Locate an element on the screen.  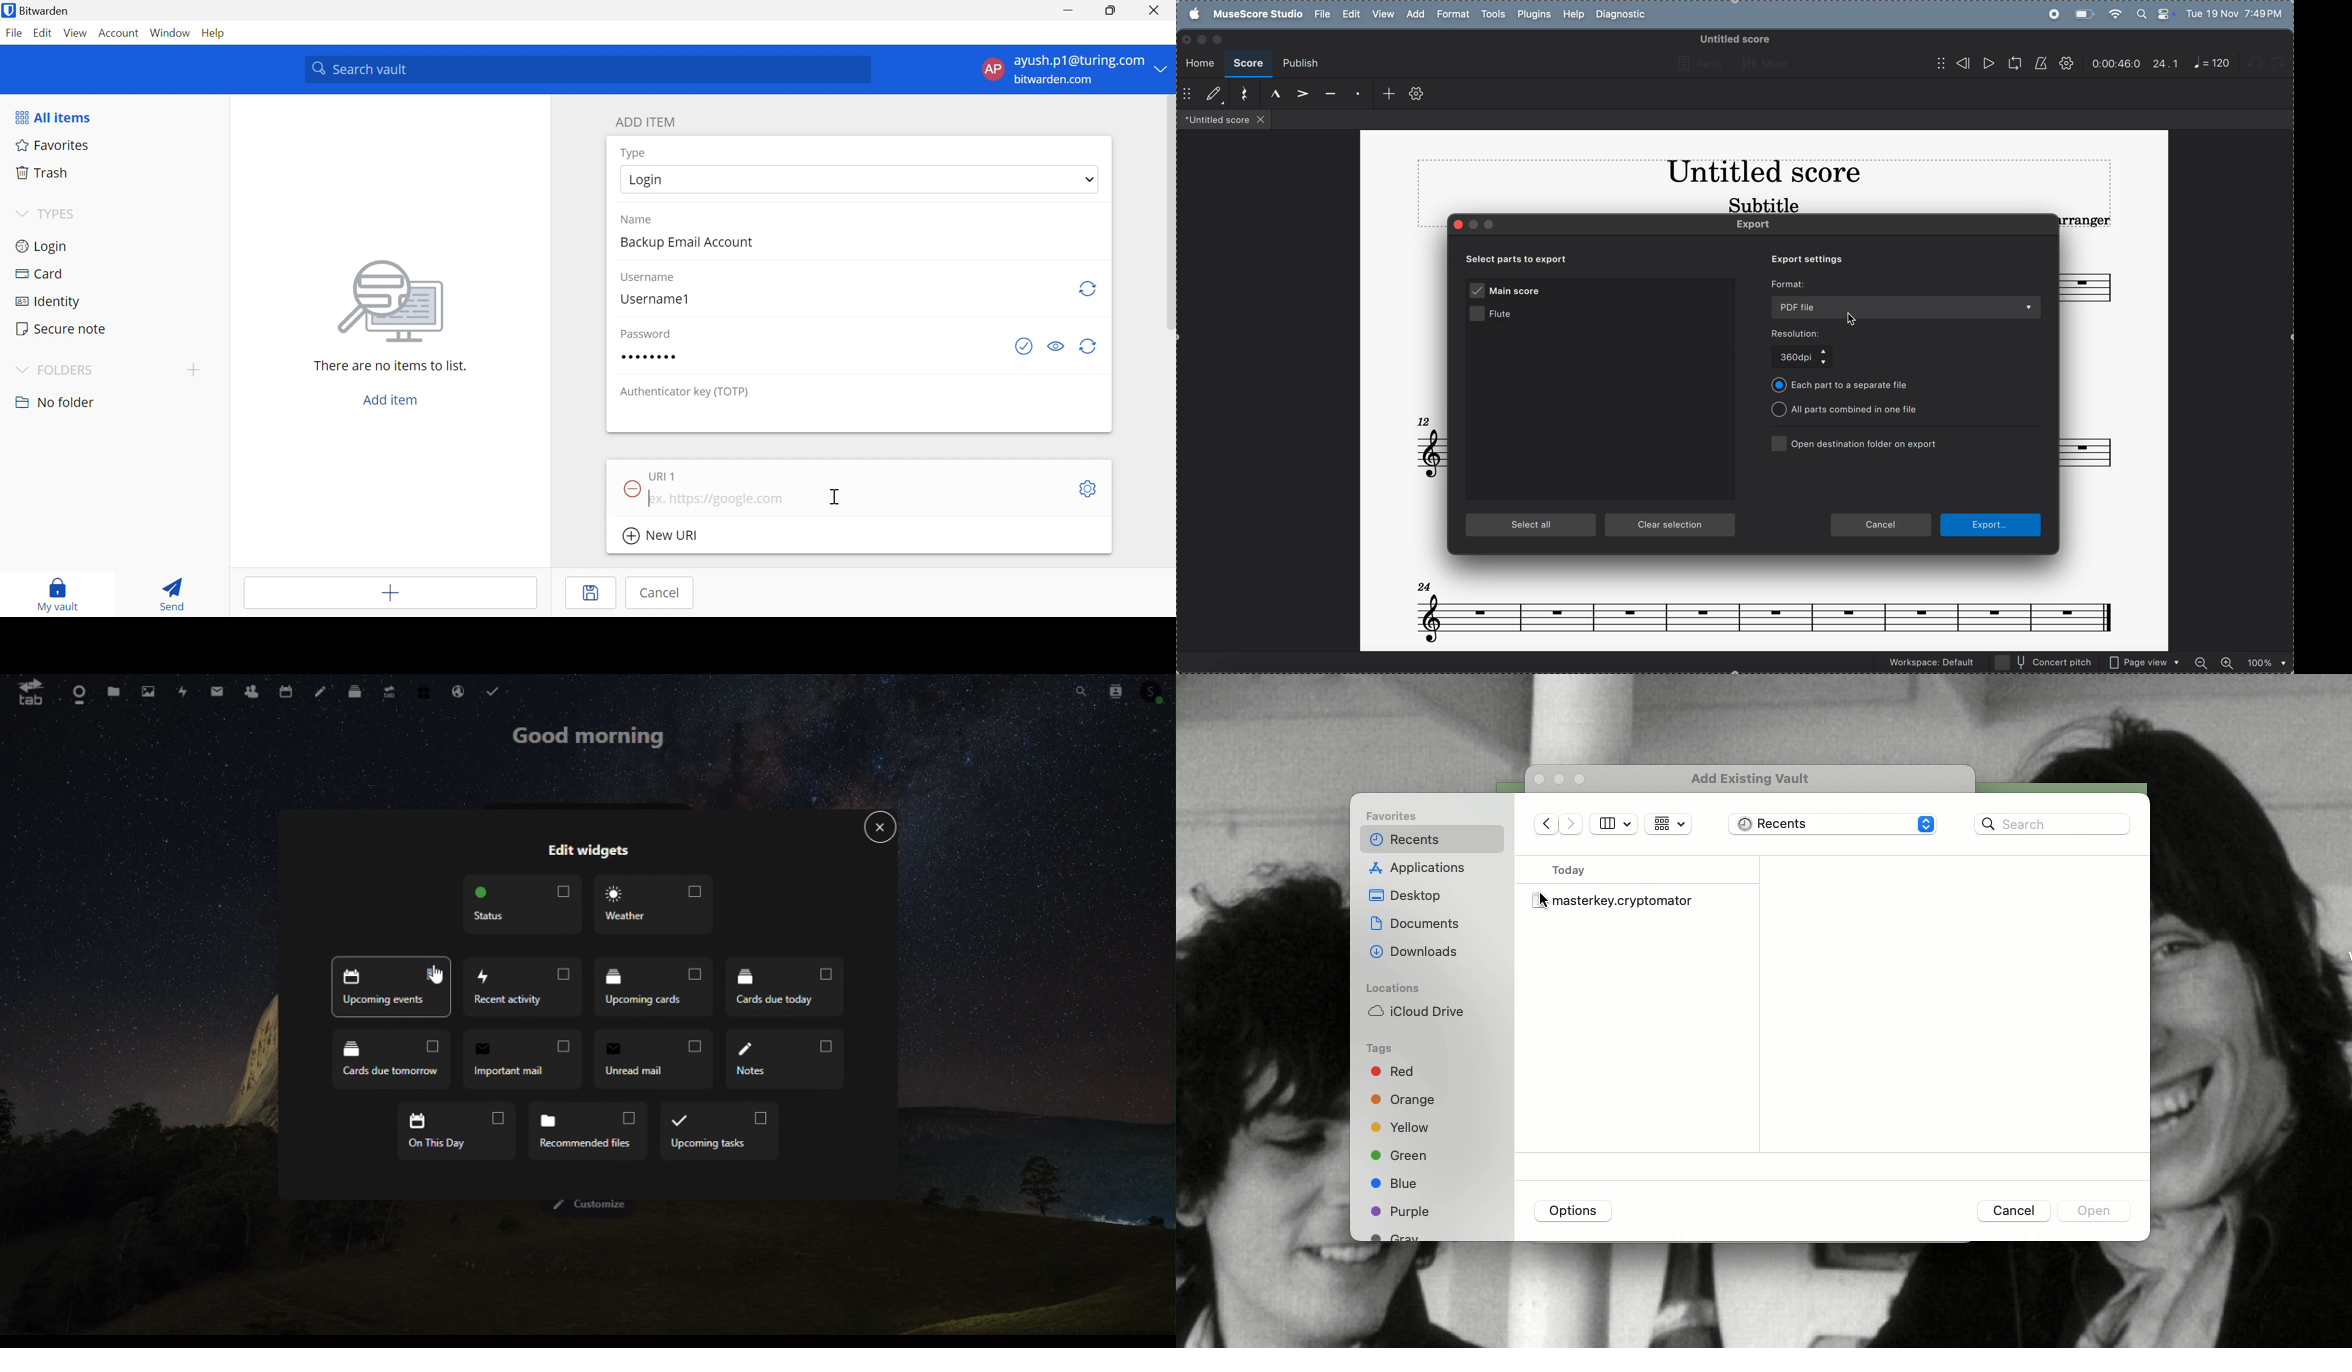
URL 1 is located at coordinates (663, 477).